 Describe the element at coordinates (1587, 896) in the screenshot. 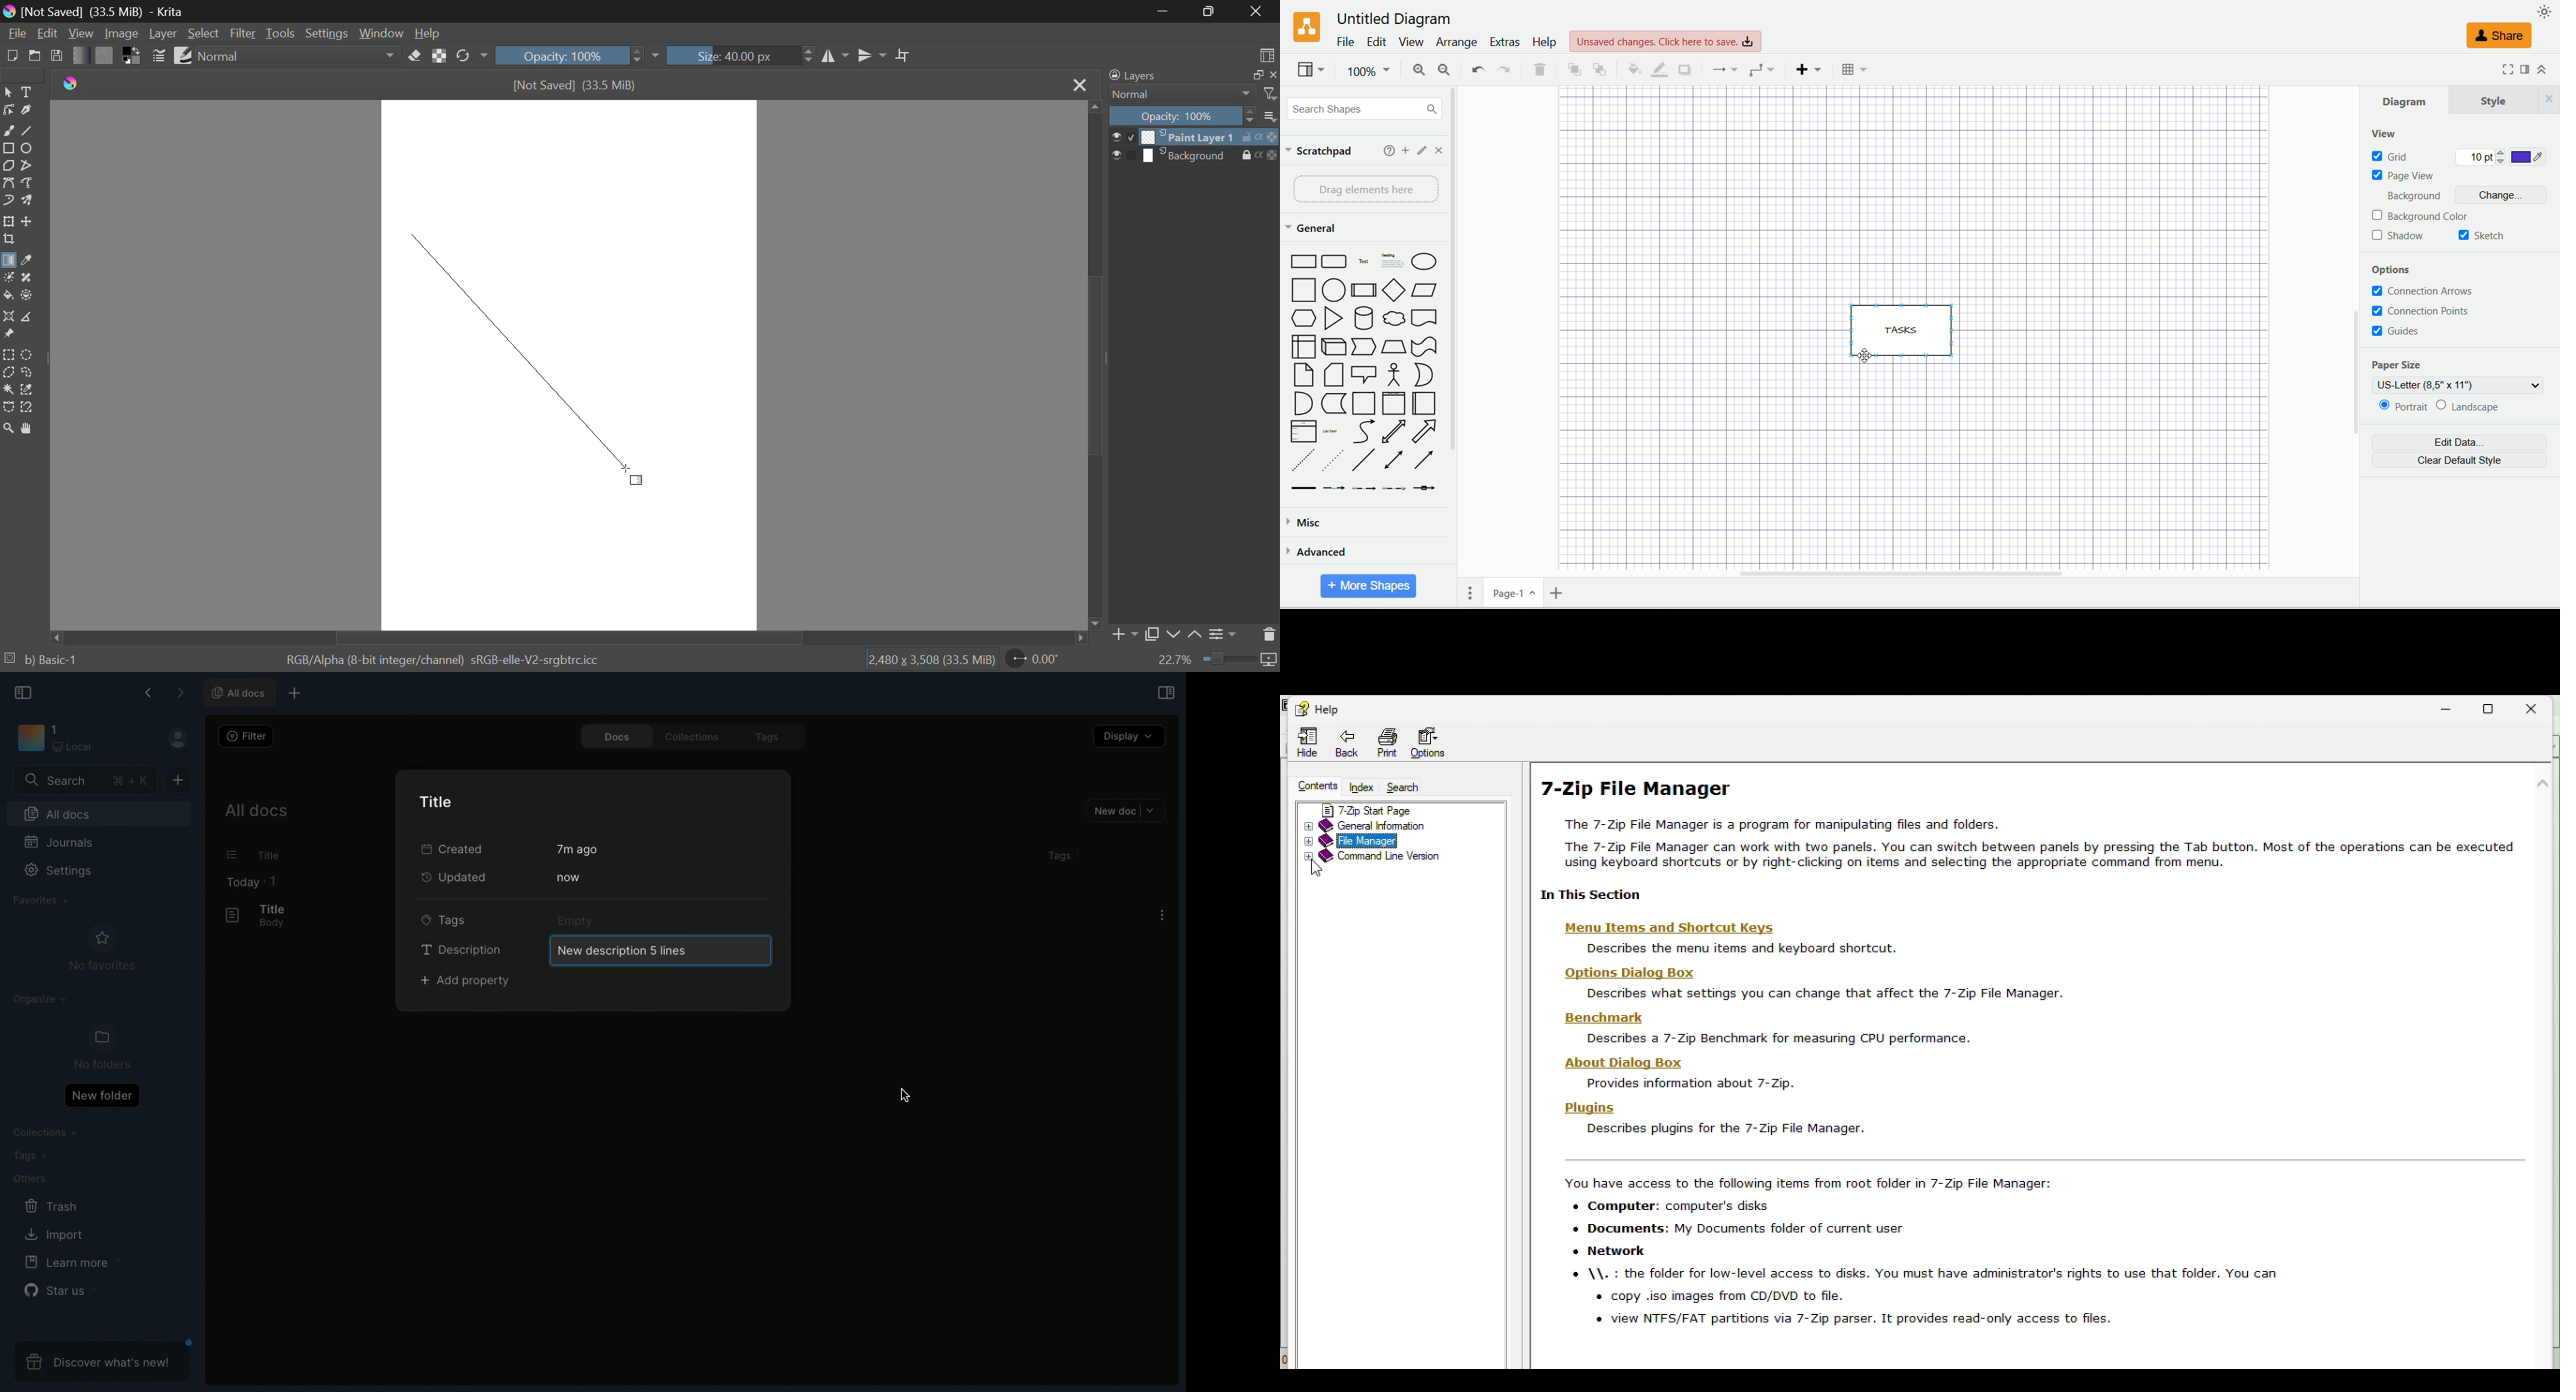

I see `| In This Section` at that location.